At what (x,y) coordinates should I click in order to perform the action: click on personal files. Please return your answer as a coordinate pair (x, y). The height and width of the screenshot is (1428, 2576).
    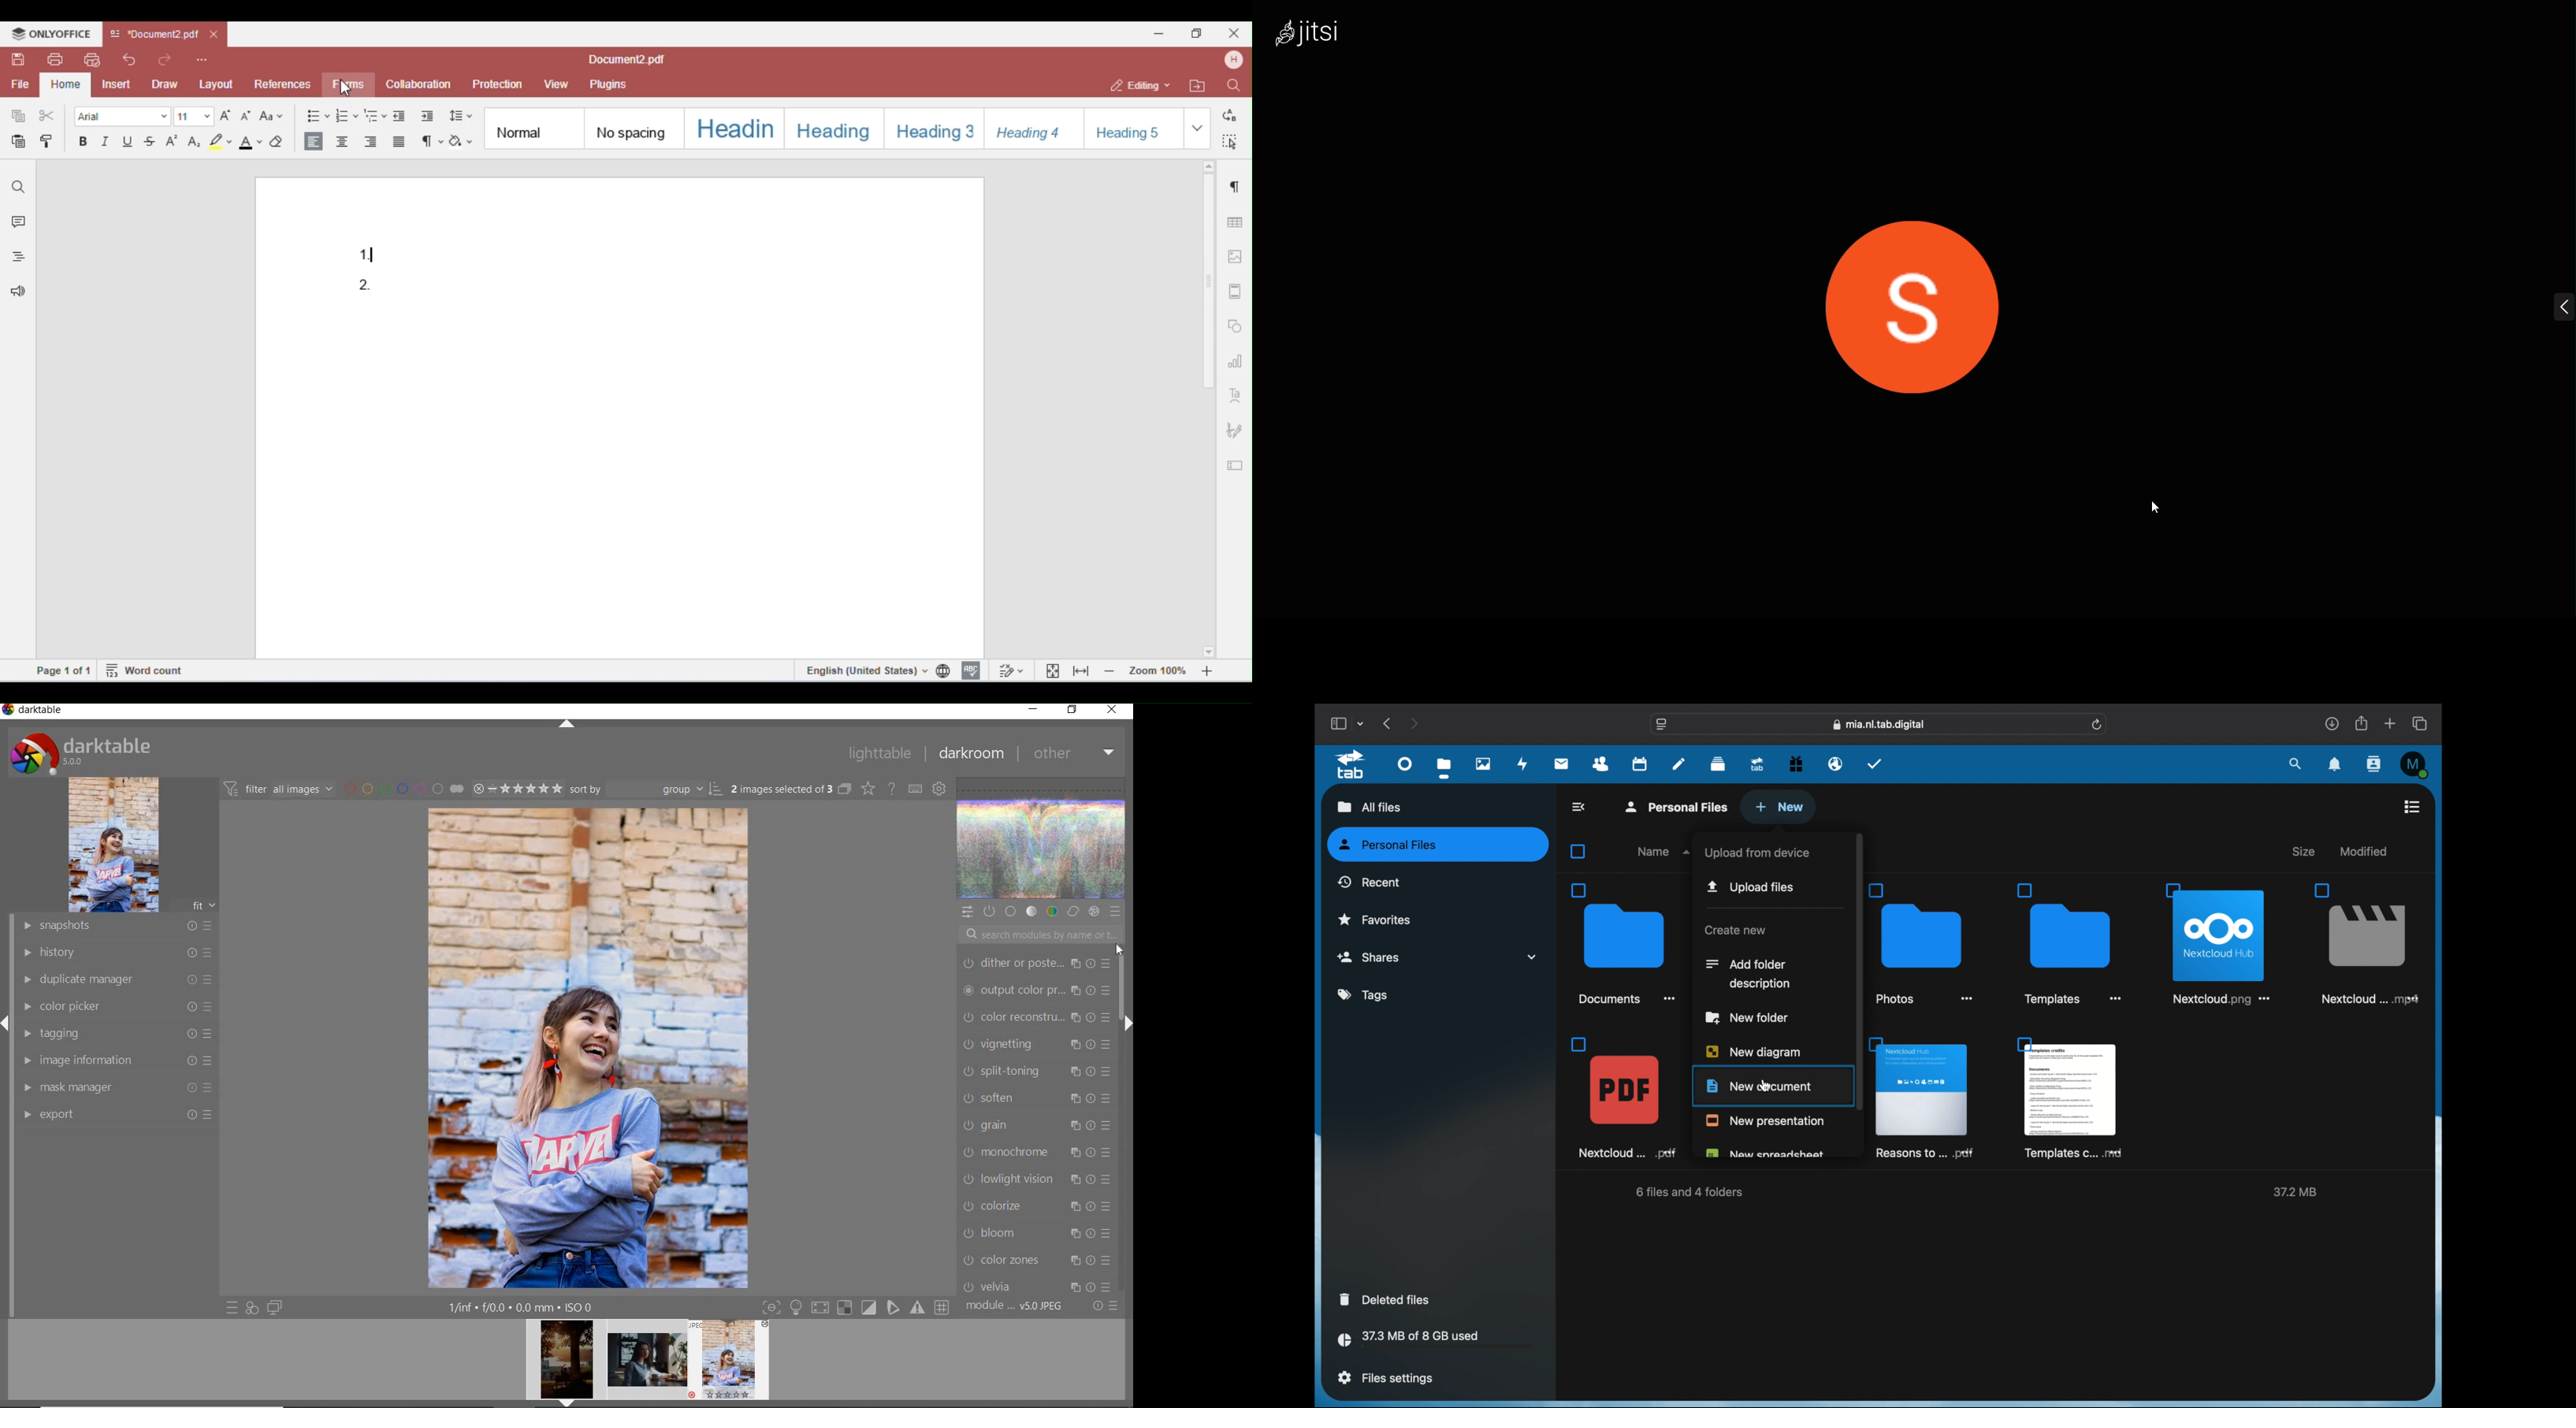
    Looking at the image, I should click on (1439, 845).